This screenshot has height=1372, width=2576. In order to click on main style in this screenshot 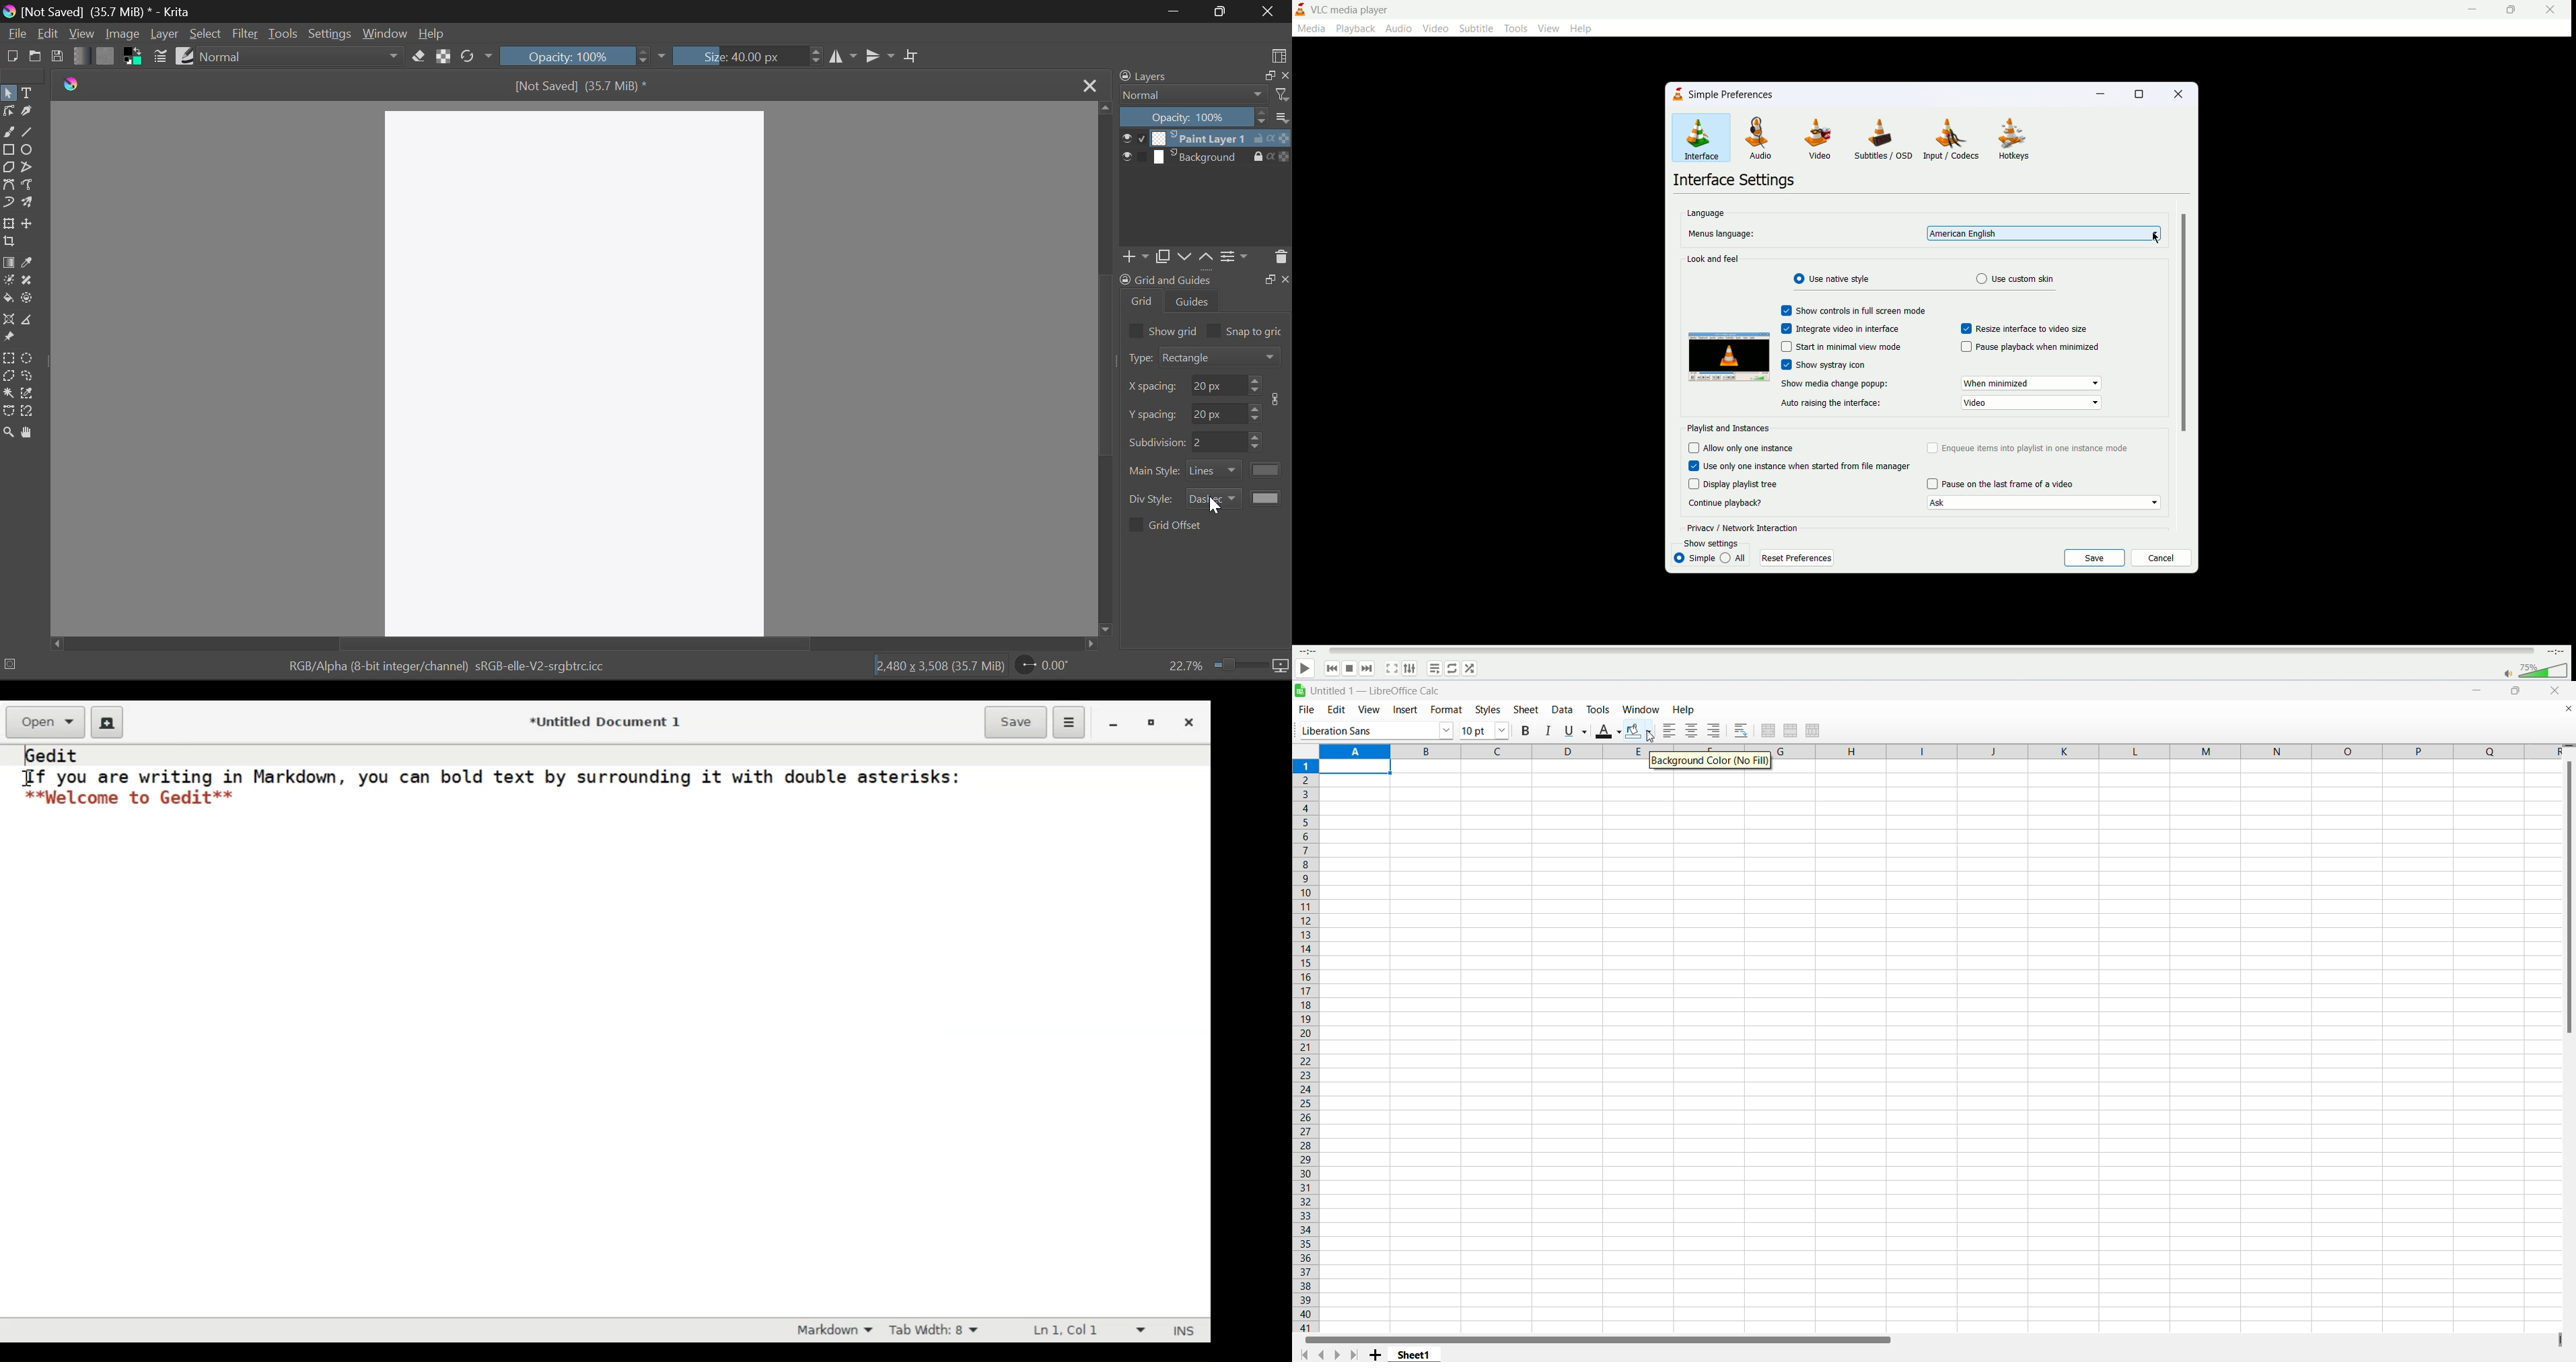, I will do `click(1155, 471)`.